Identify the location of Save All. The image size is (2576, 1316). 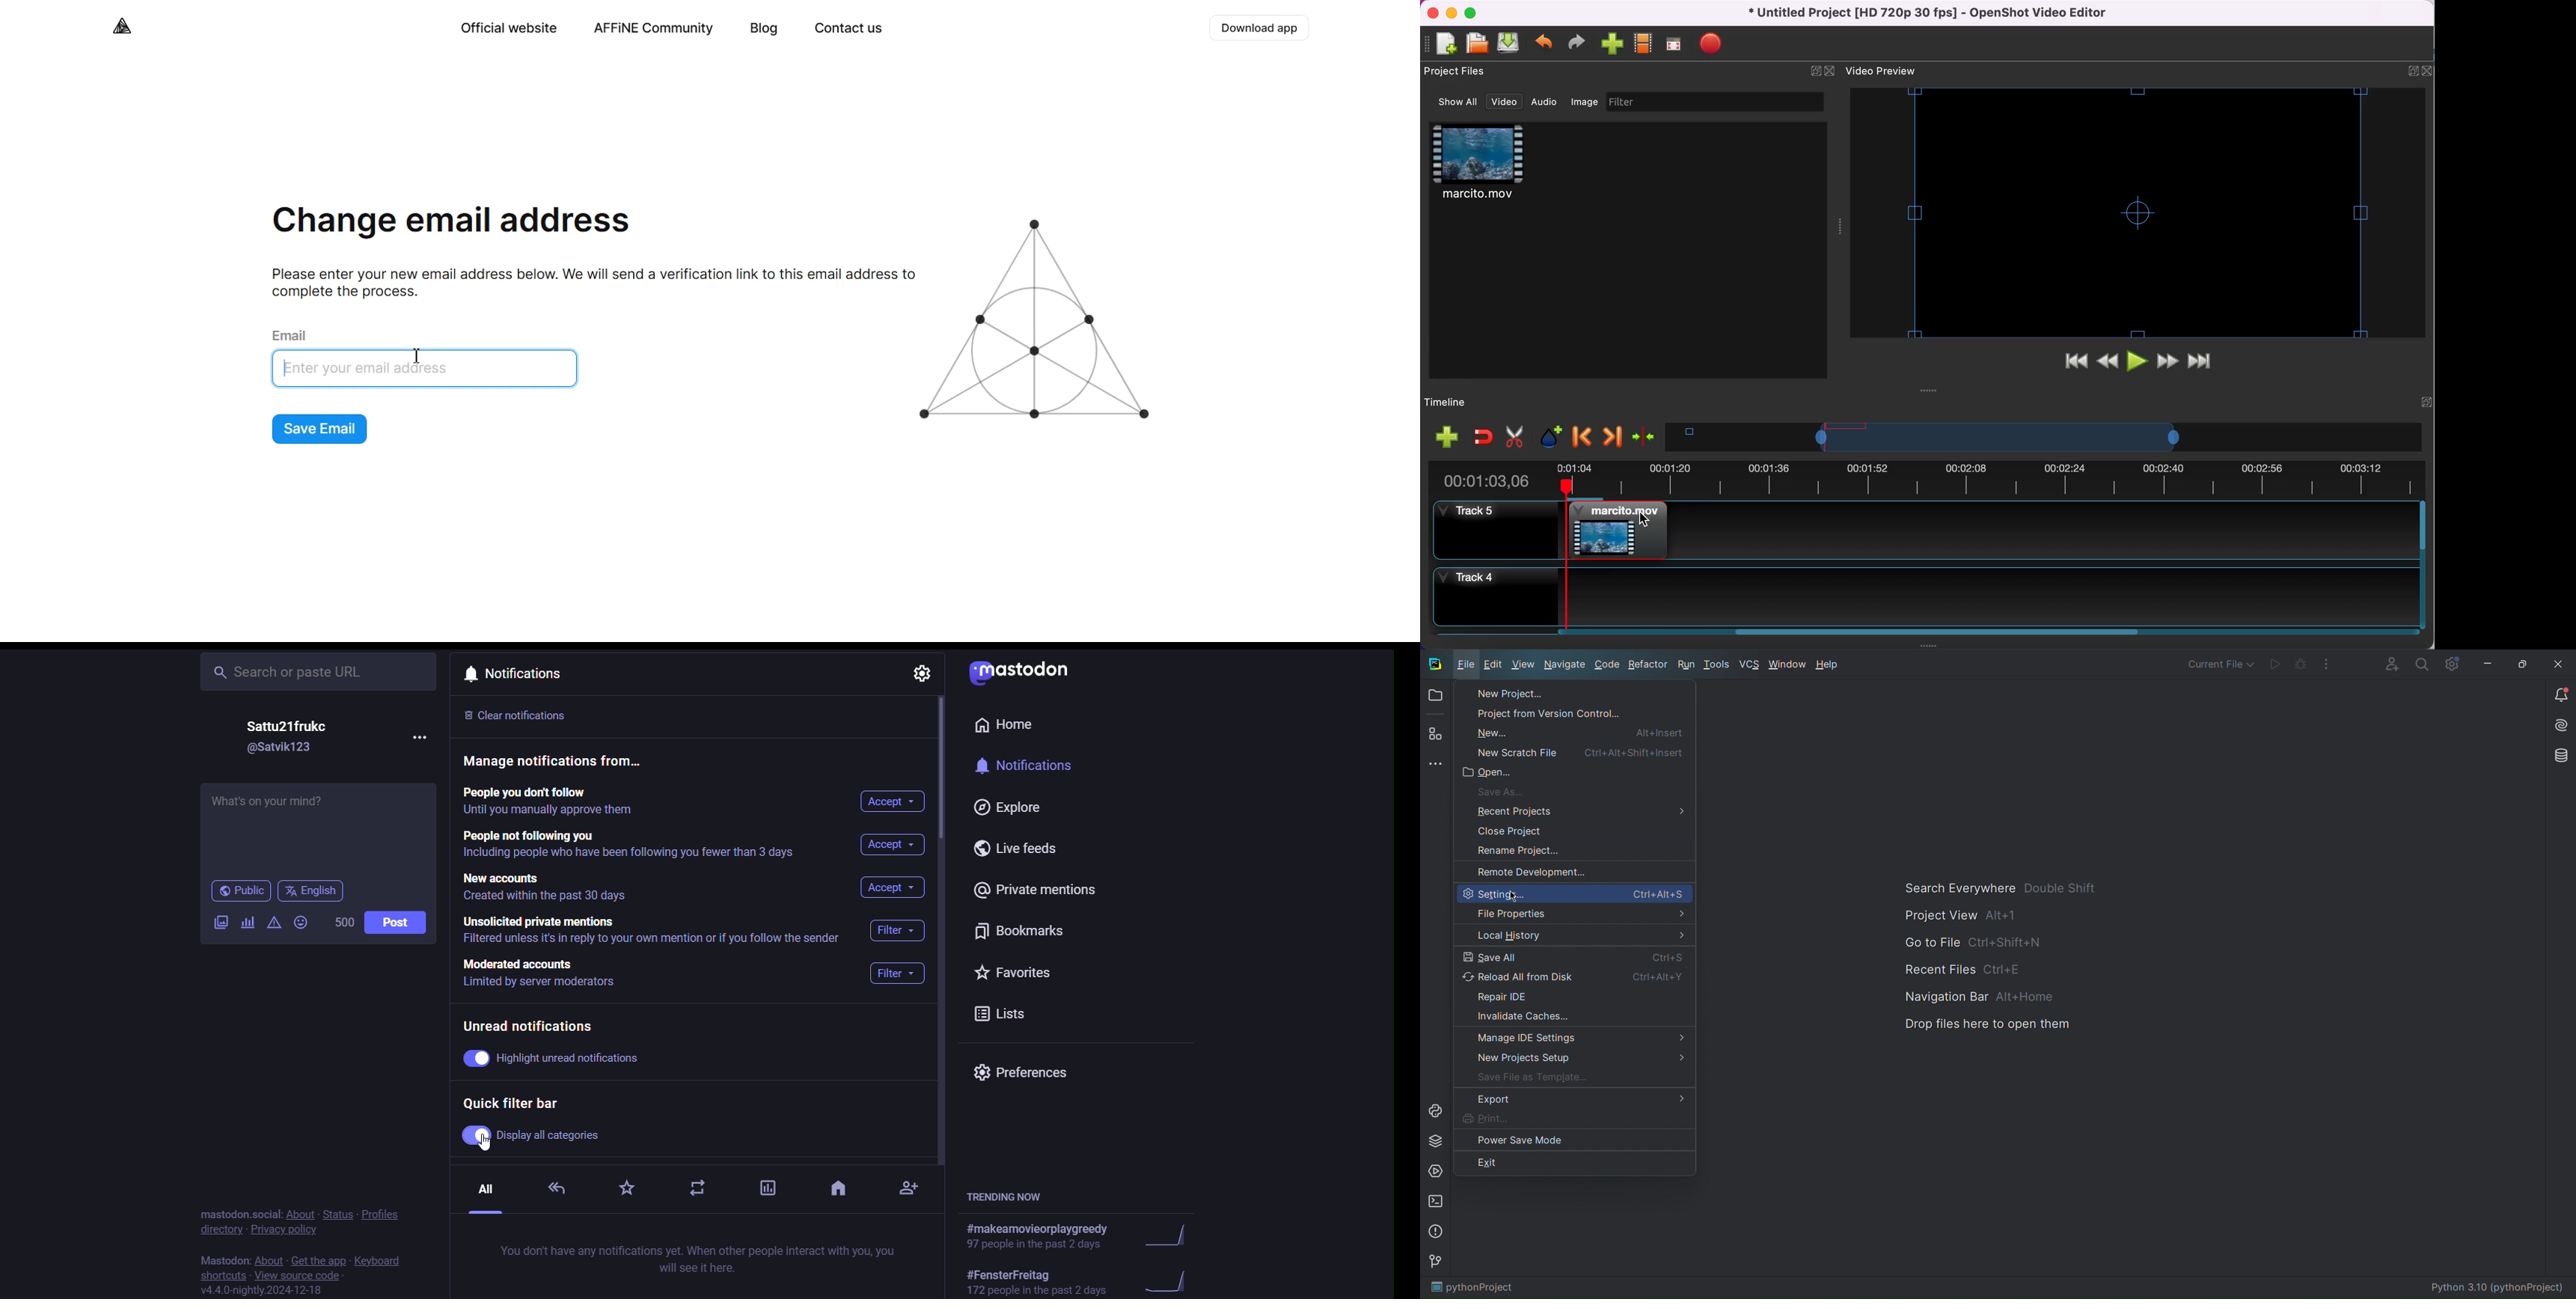
(1574, 956).